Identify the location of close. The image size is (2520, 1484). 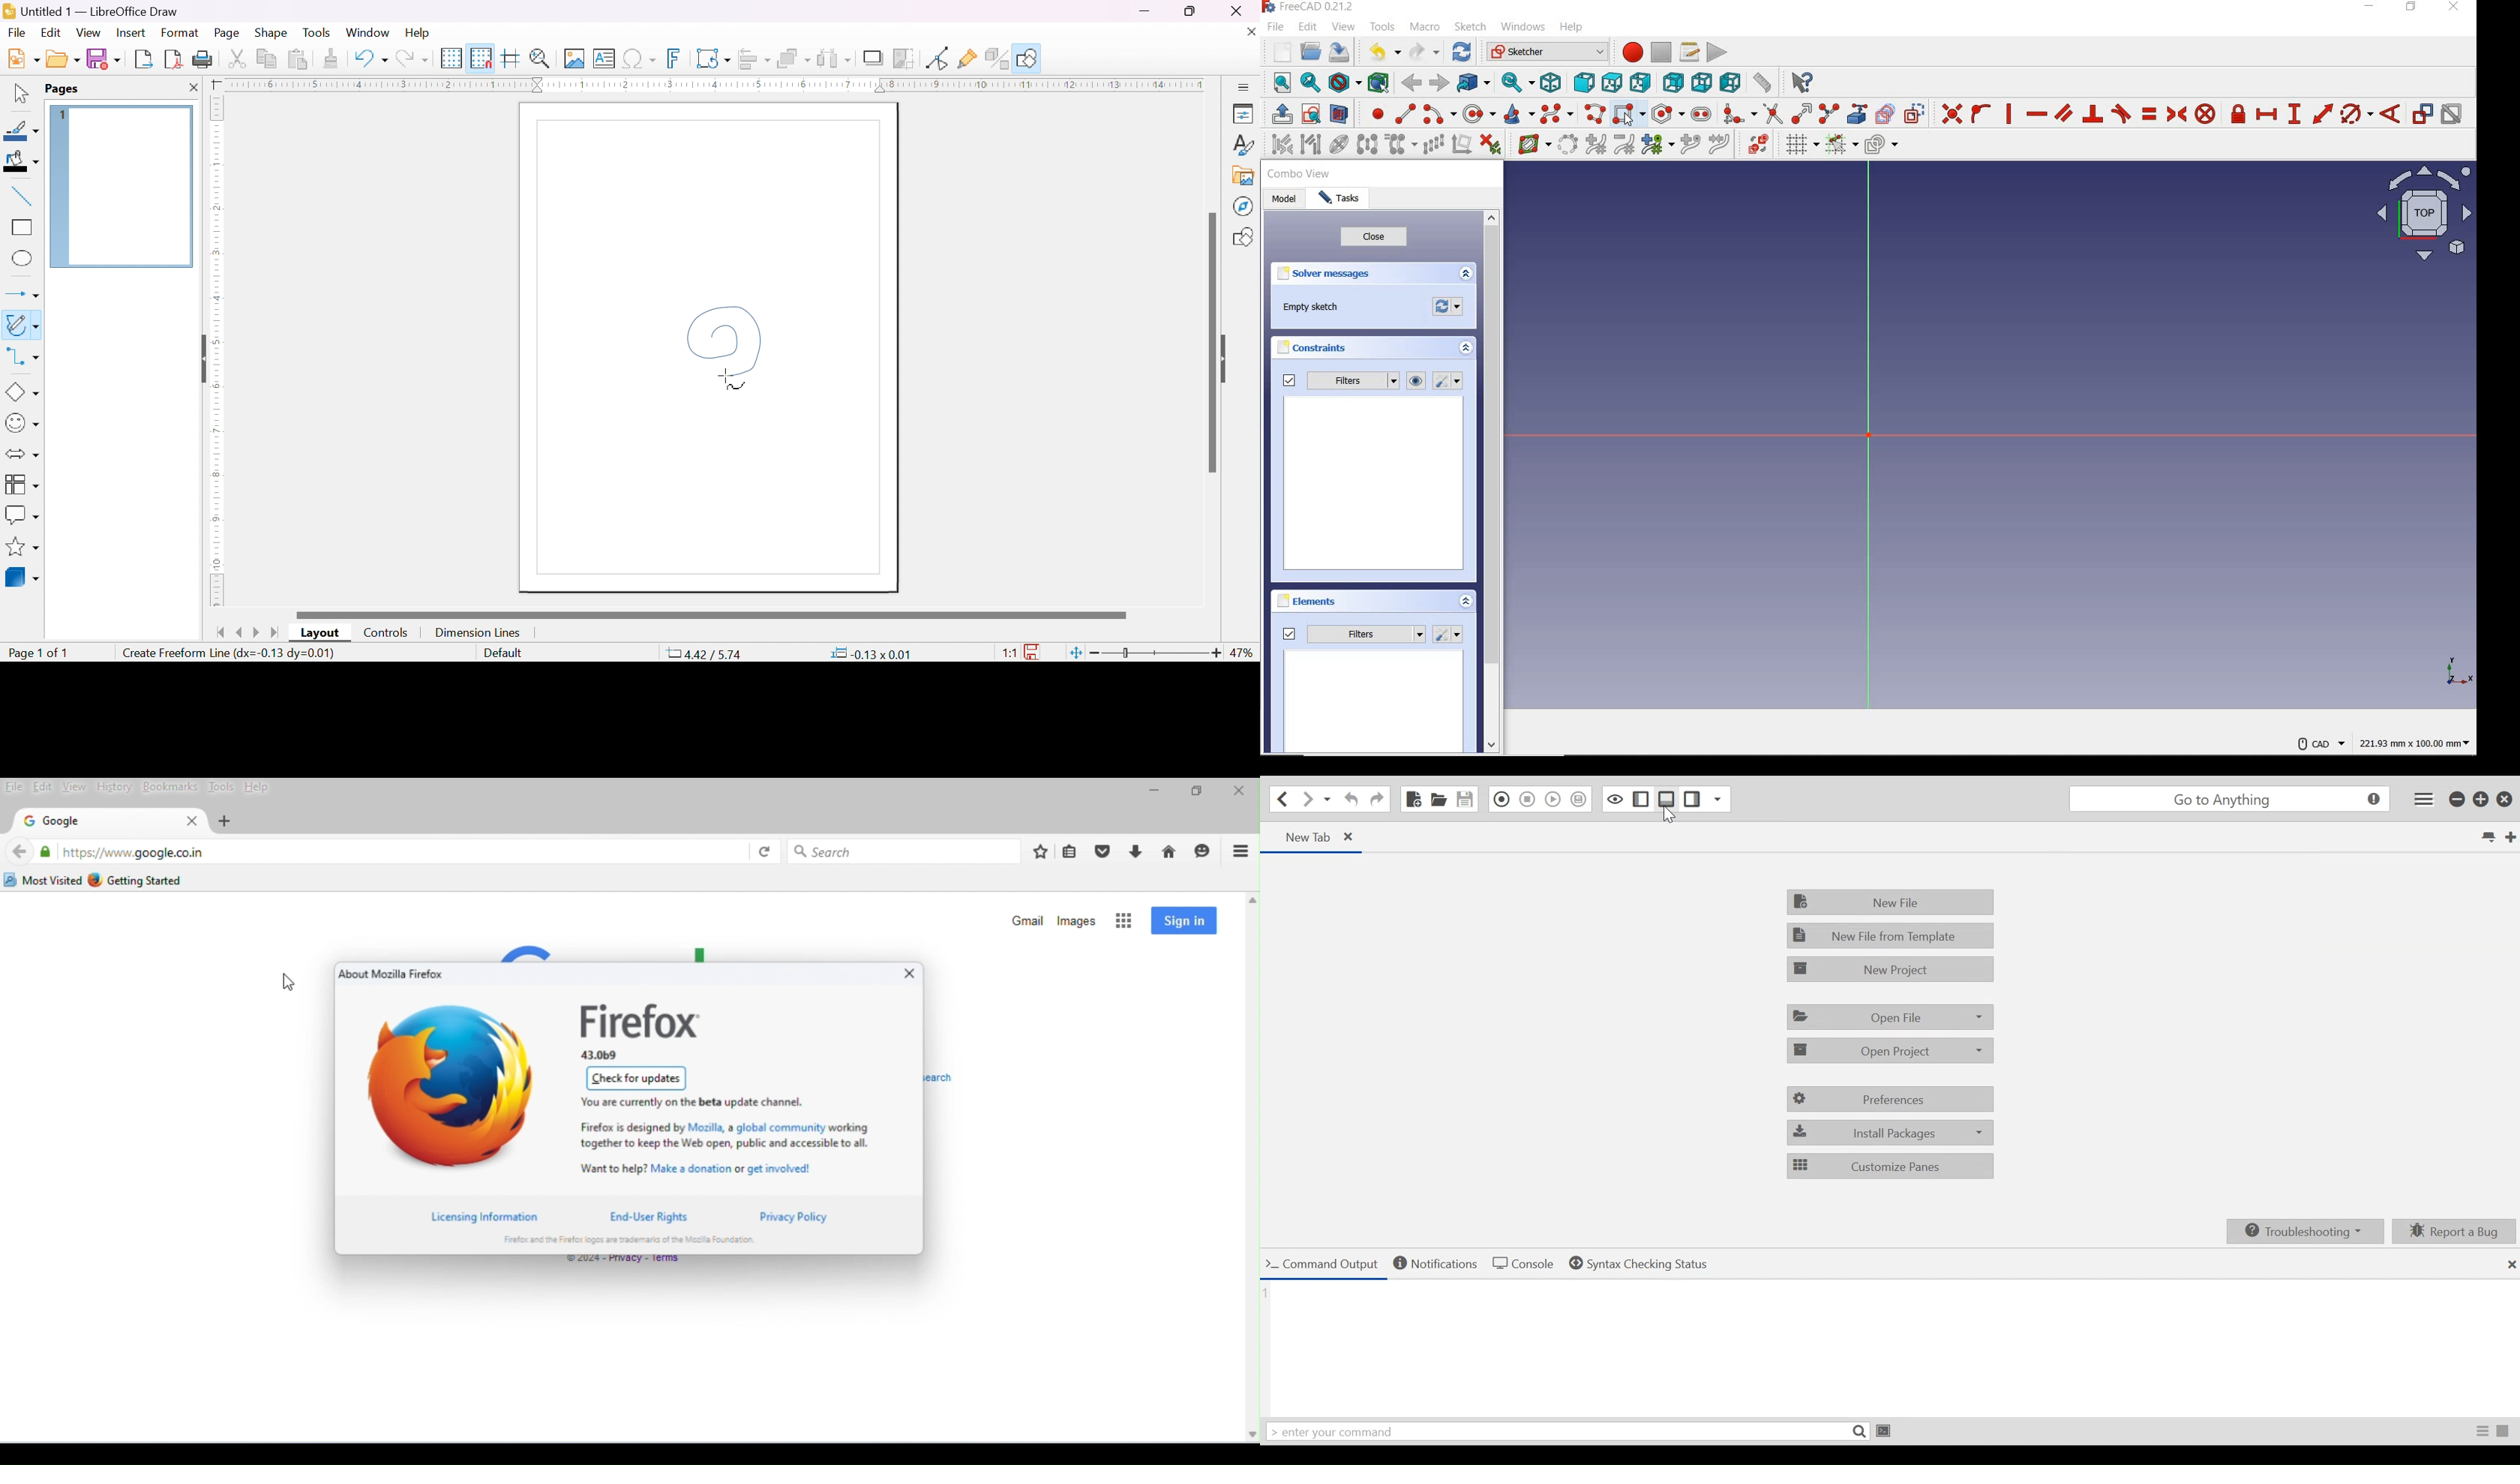
(1235, 9).